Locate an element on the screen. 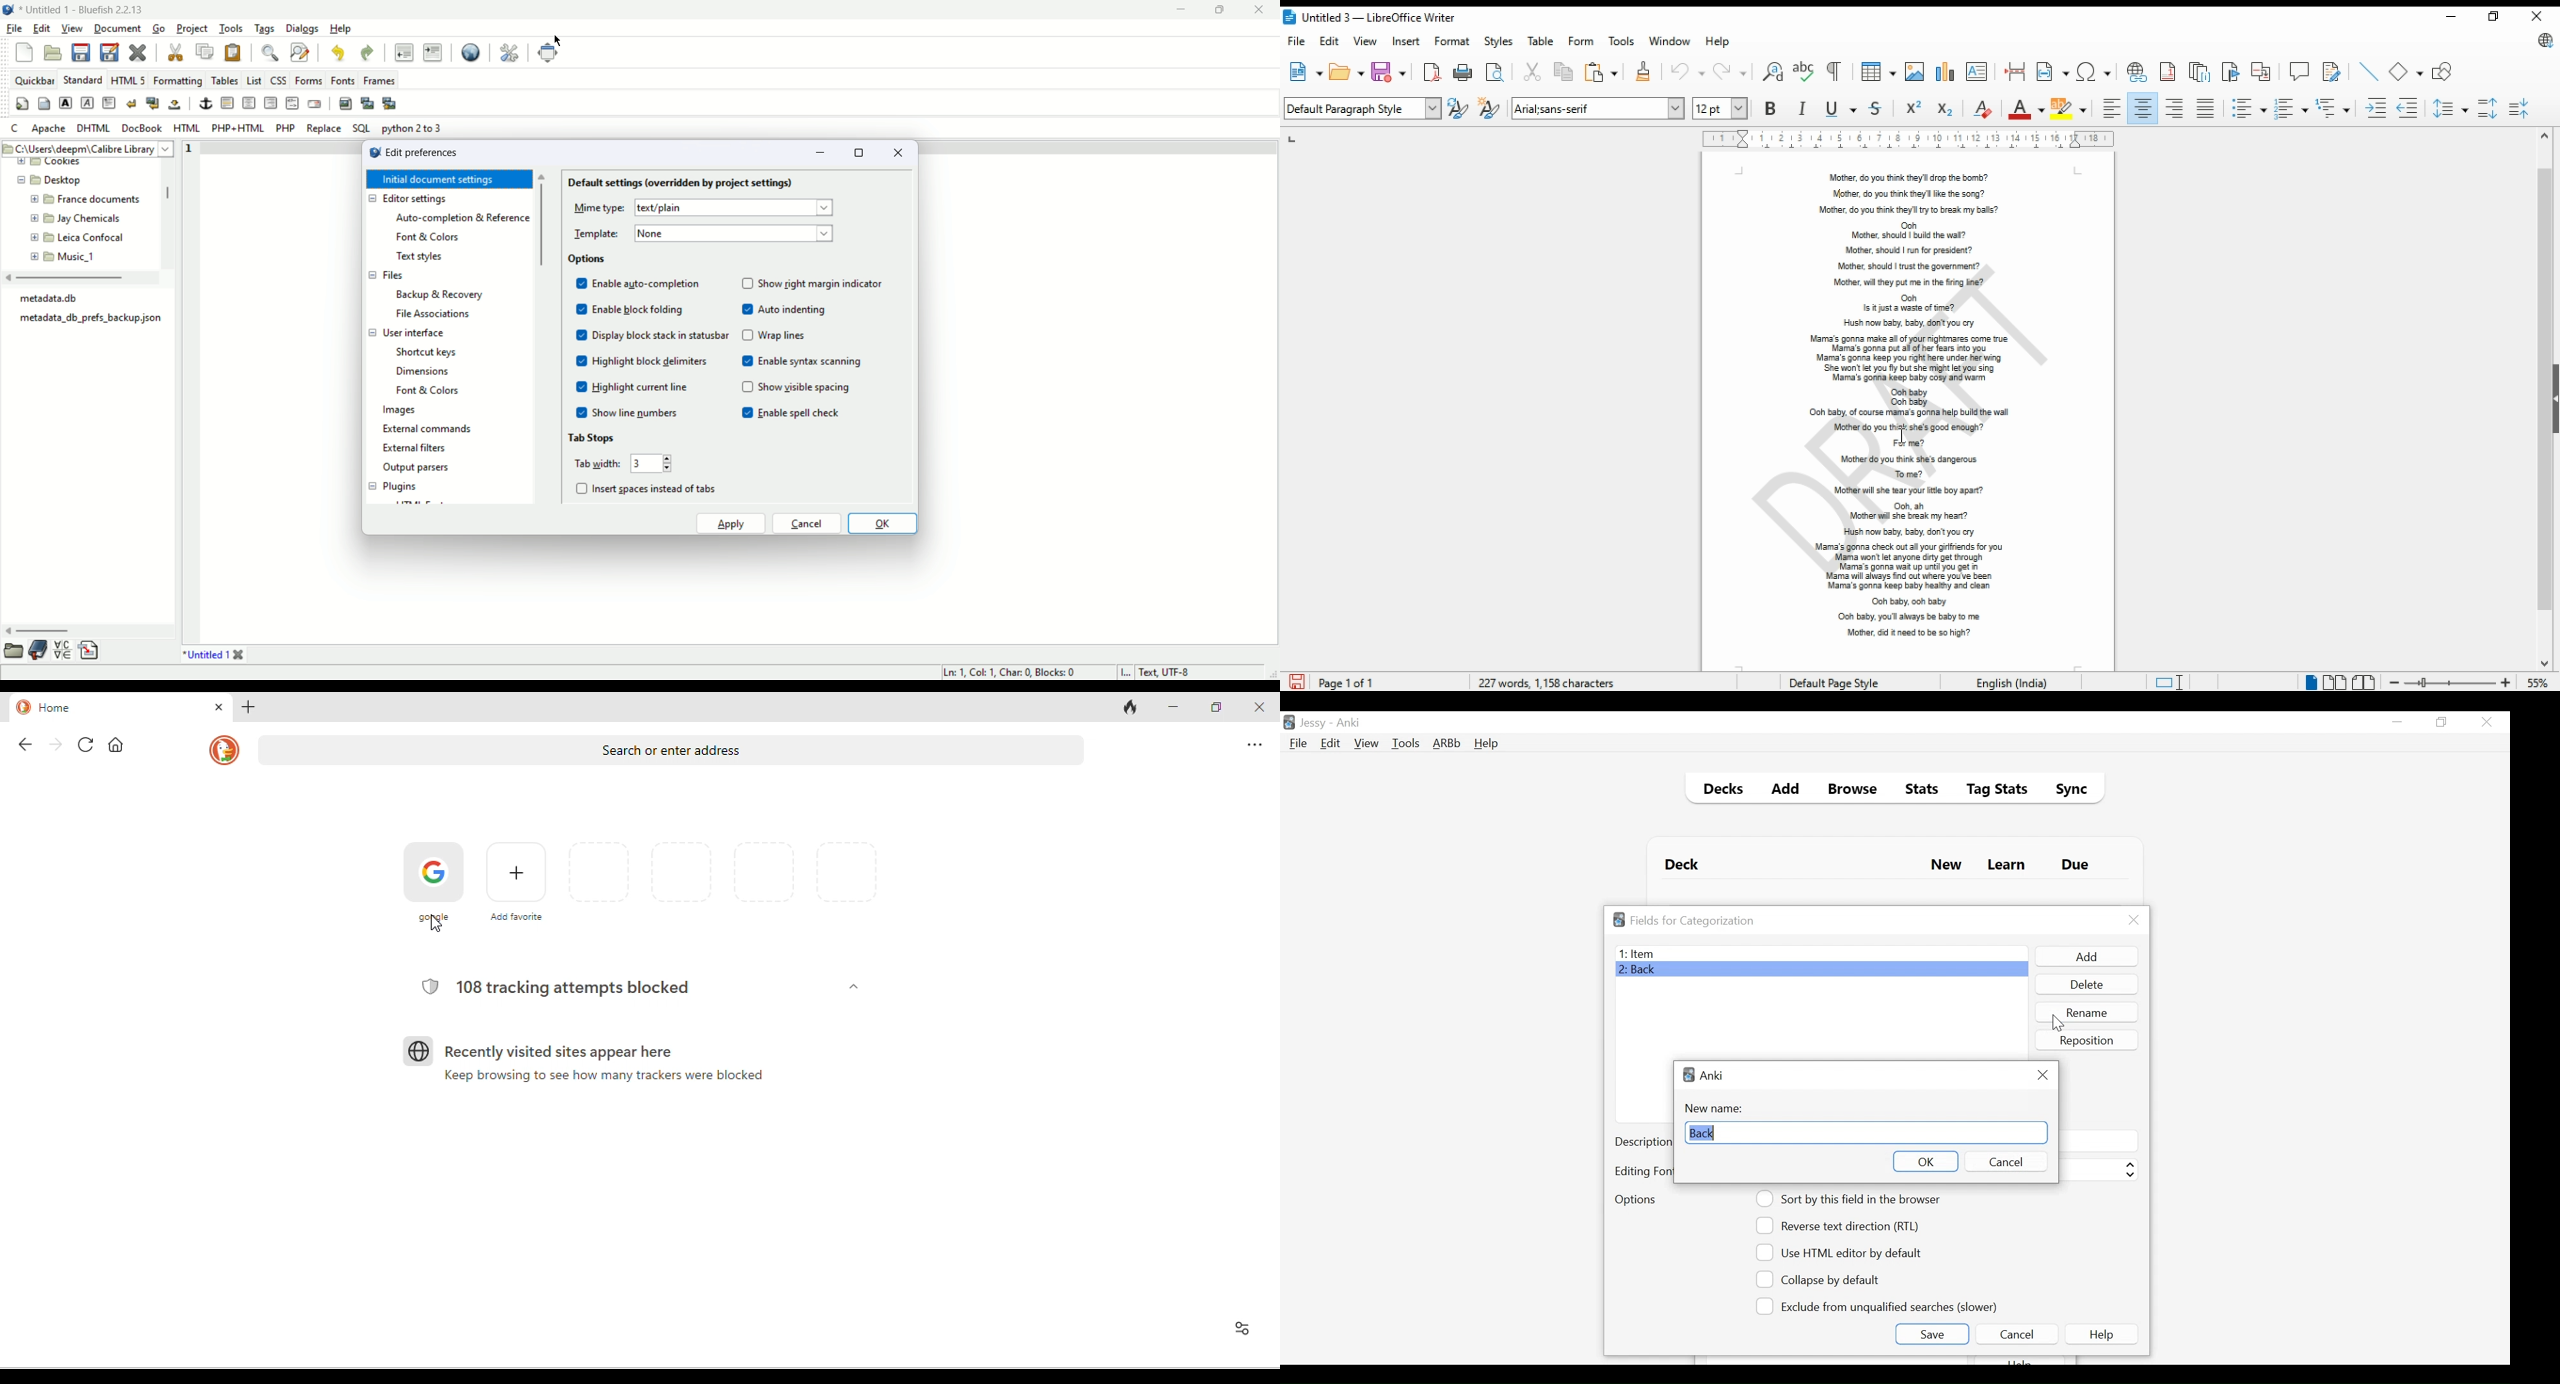 The image size is (2576, 1400). minimize is located at coordinates (2453, 16).